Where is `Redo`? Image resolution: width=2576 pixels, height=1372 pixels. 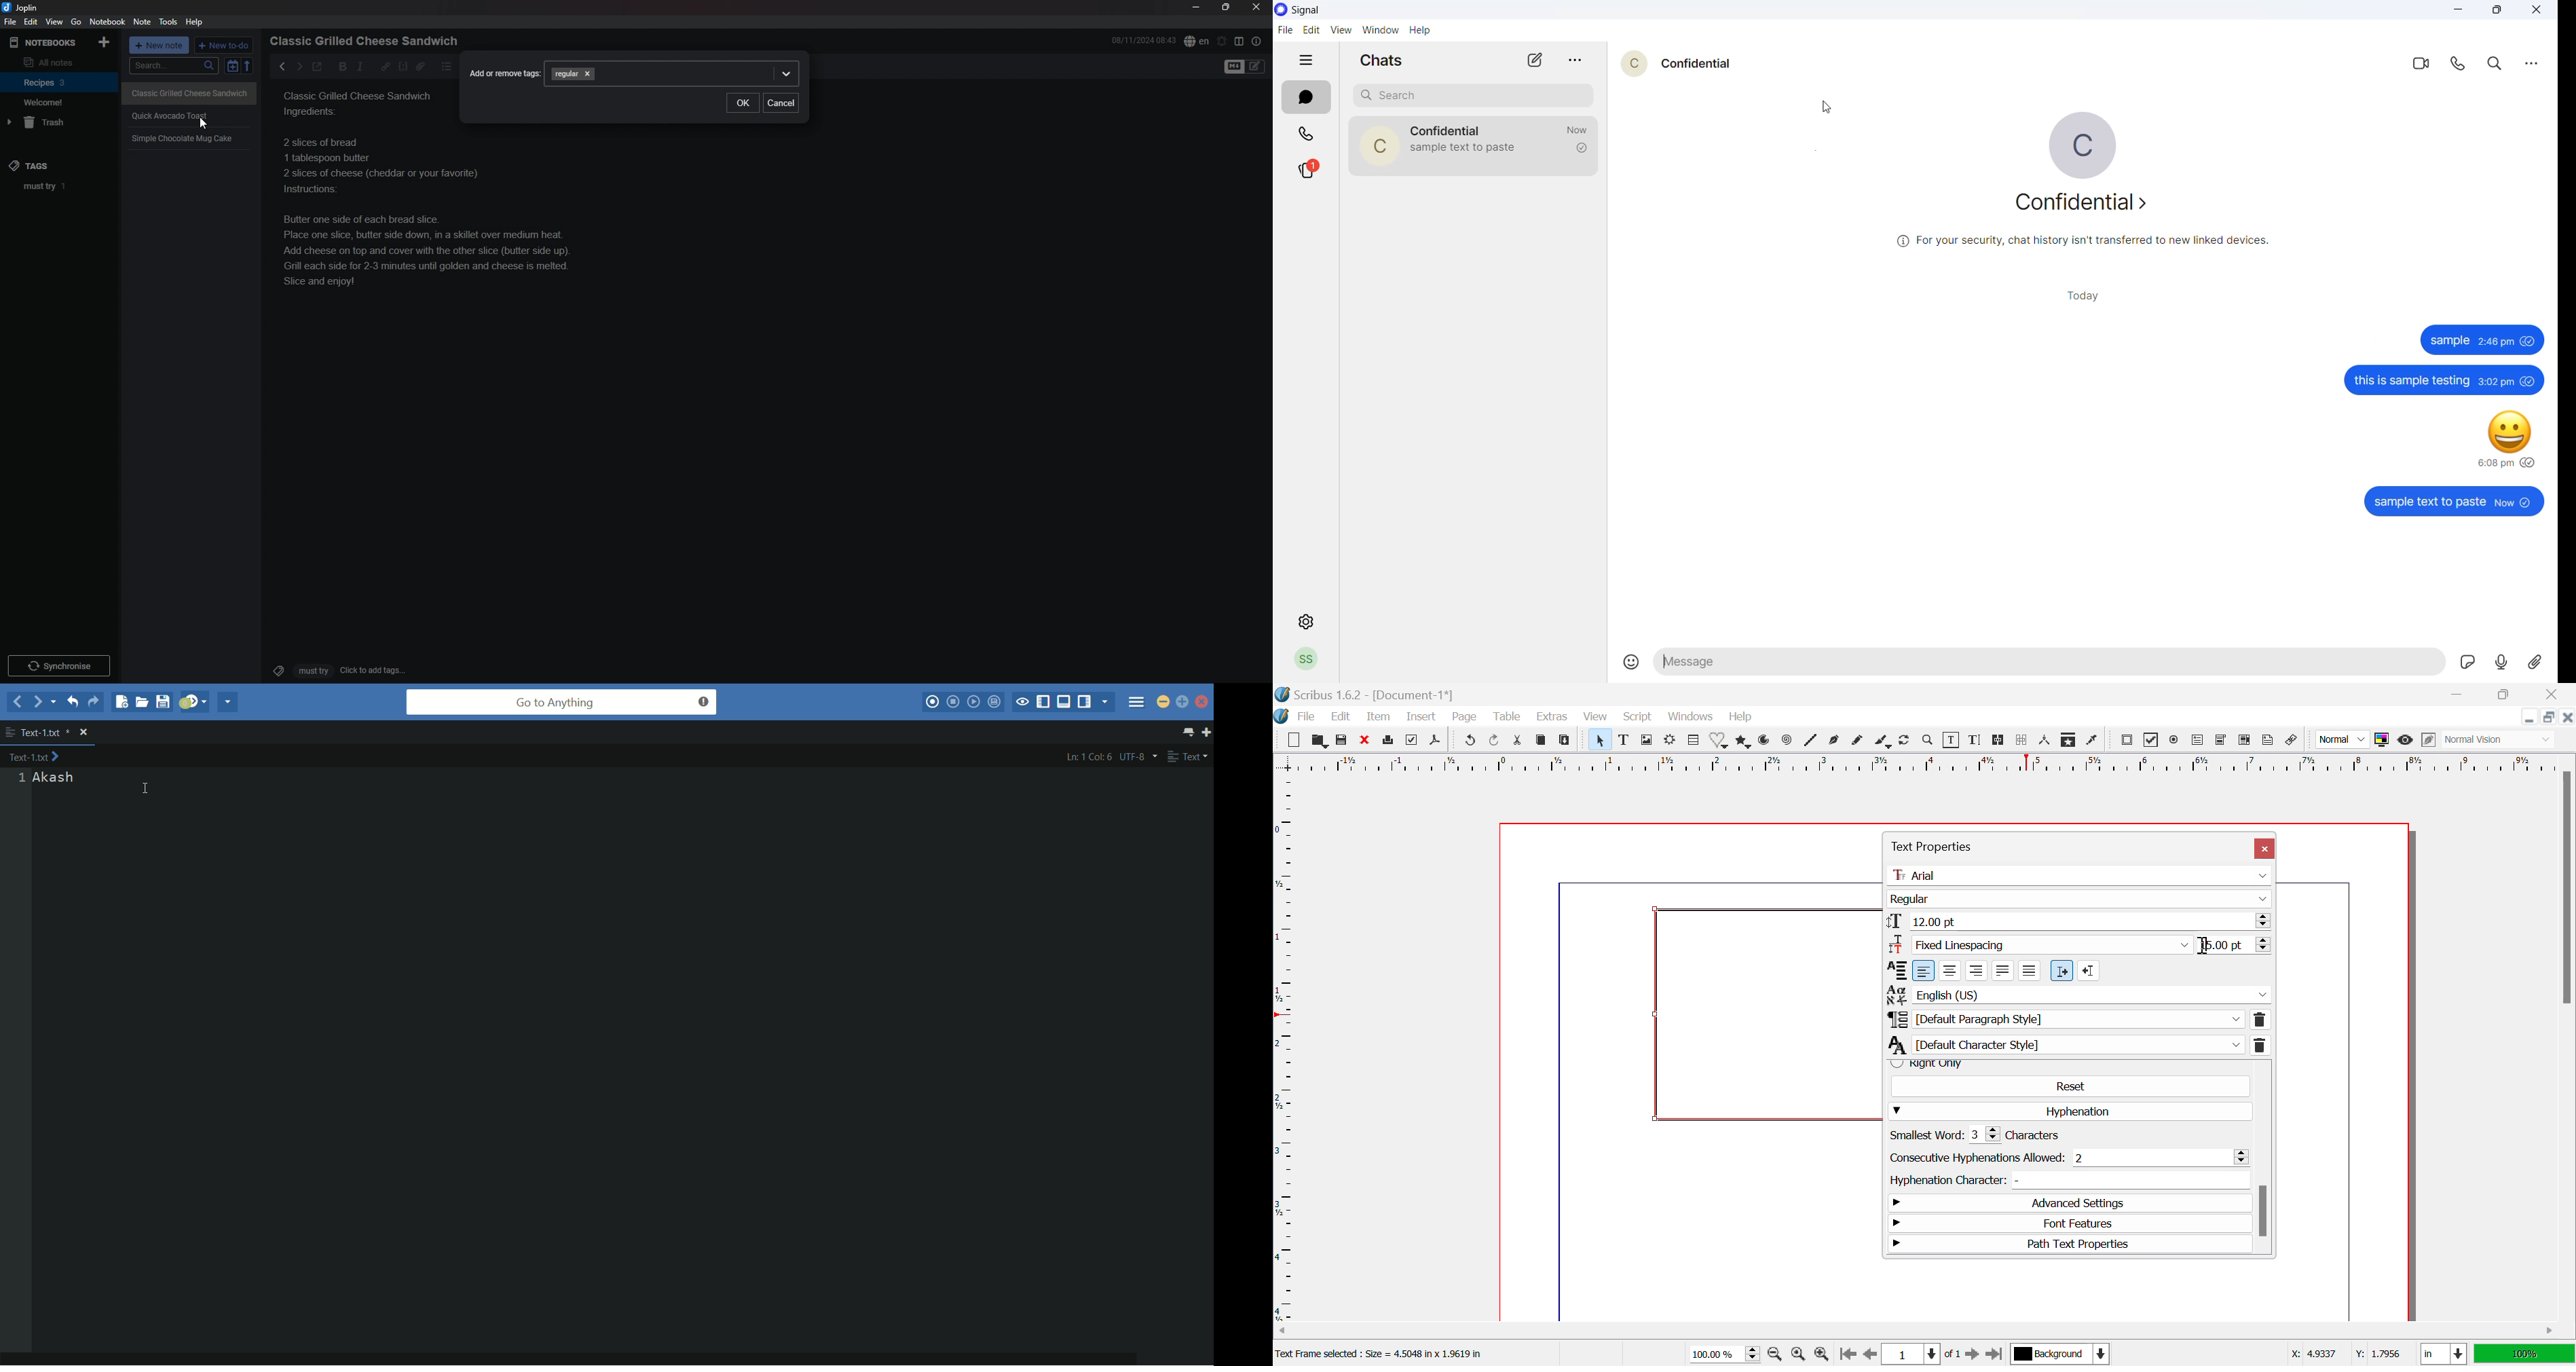 Redo is located at coordinates (1494, 741).